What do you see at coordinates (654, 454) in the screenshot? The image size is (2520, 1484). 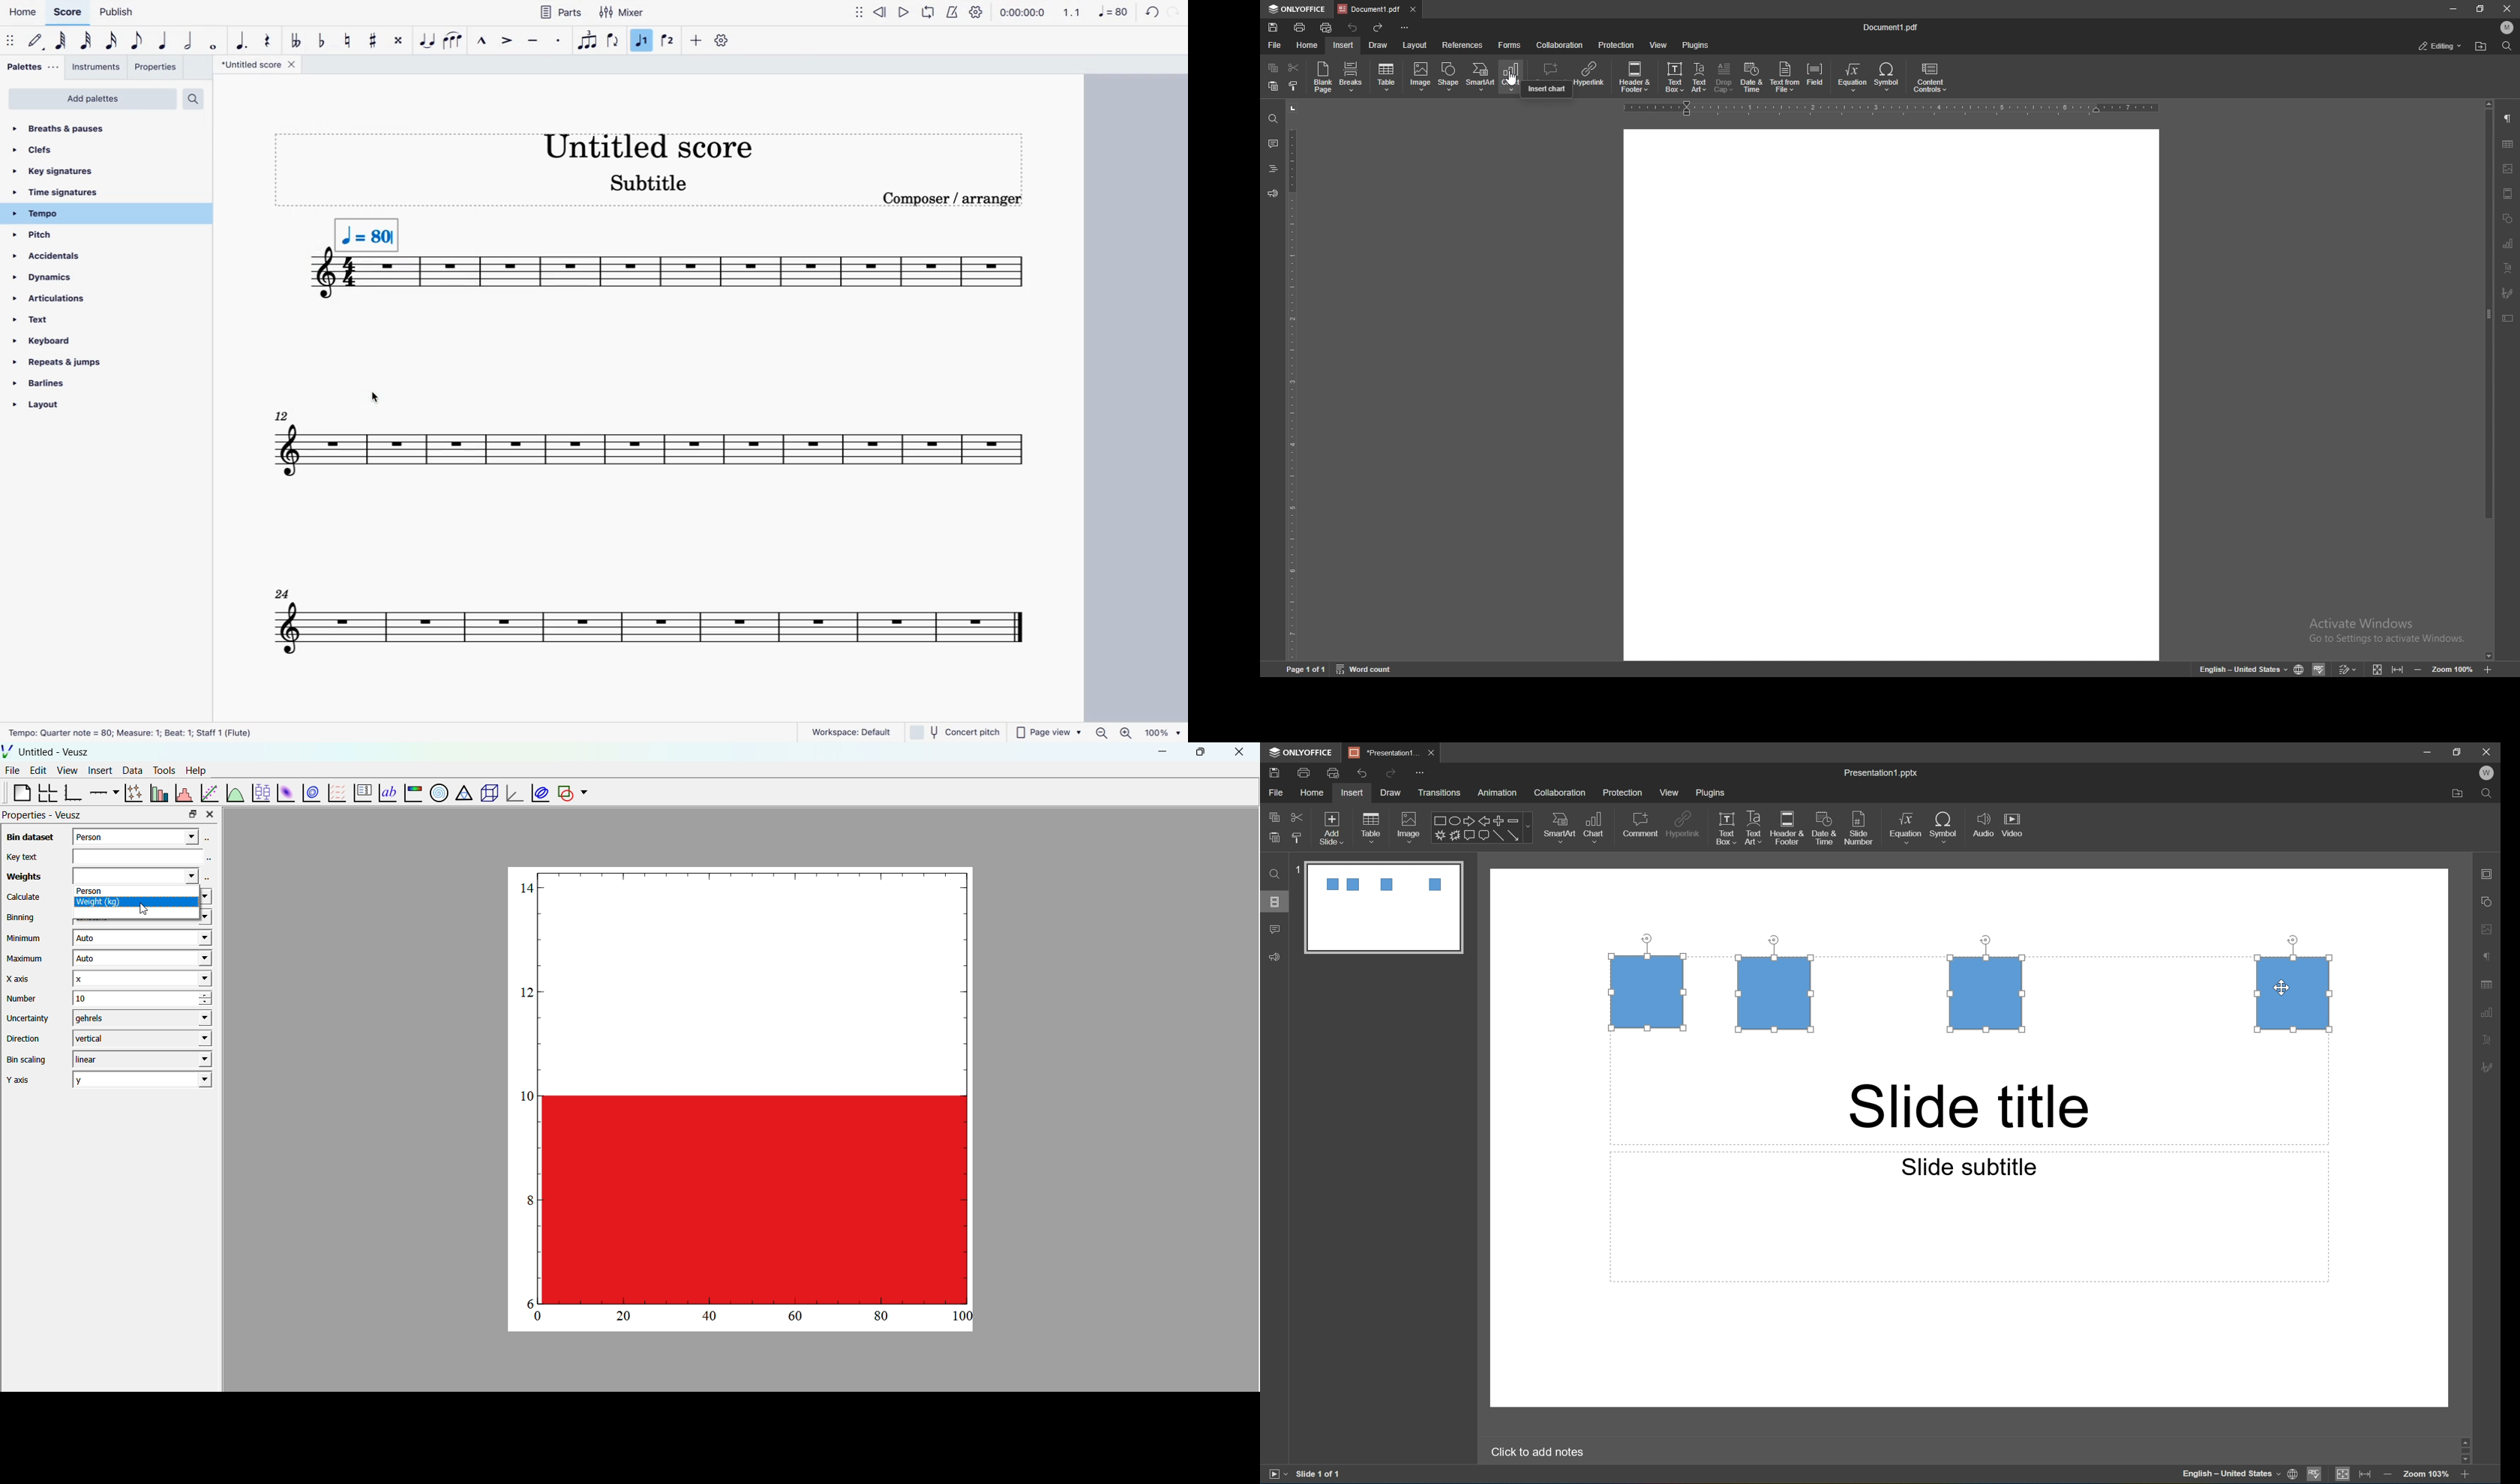 I see `score` at bounding box center [654, 454].